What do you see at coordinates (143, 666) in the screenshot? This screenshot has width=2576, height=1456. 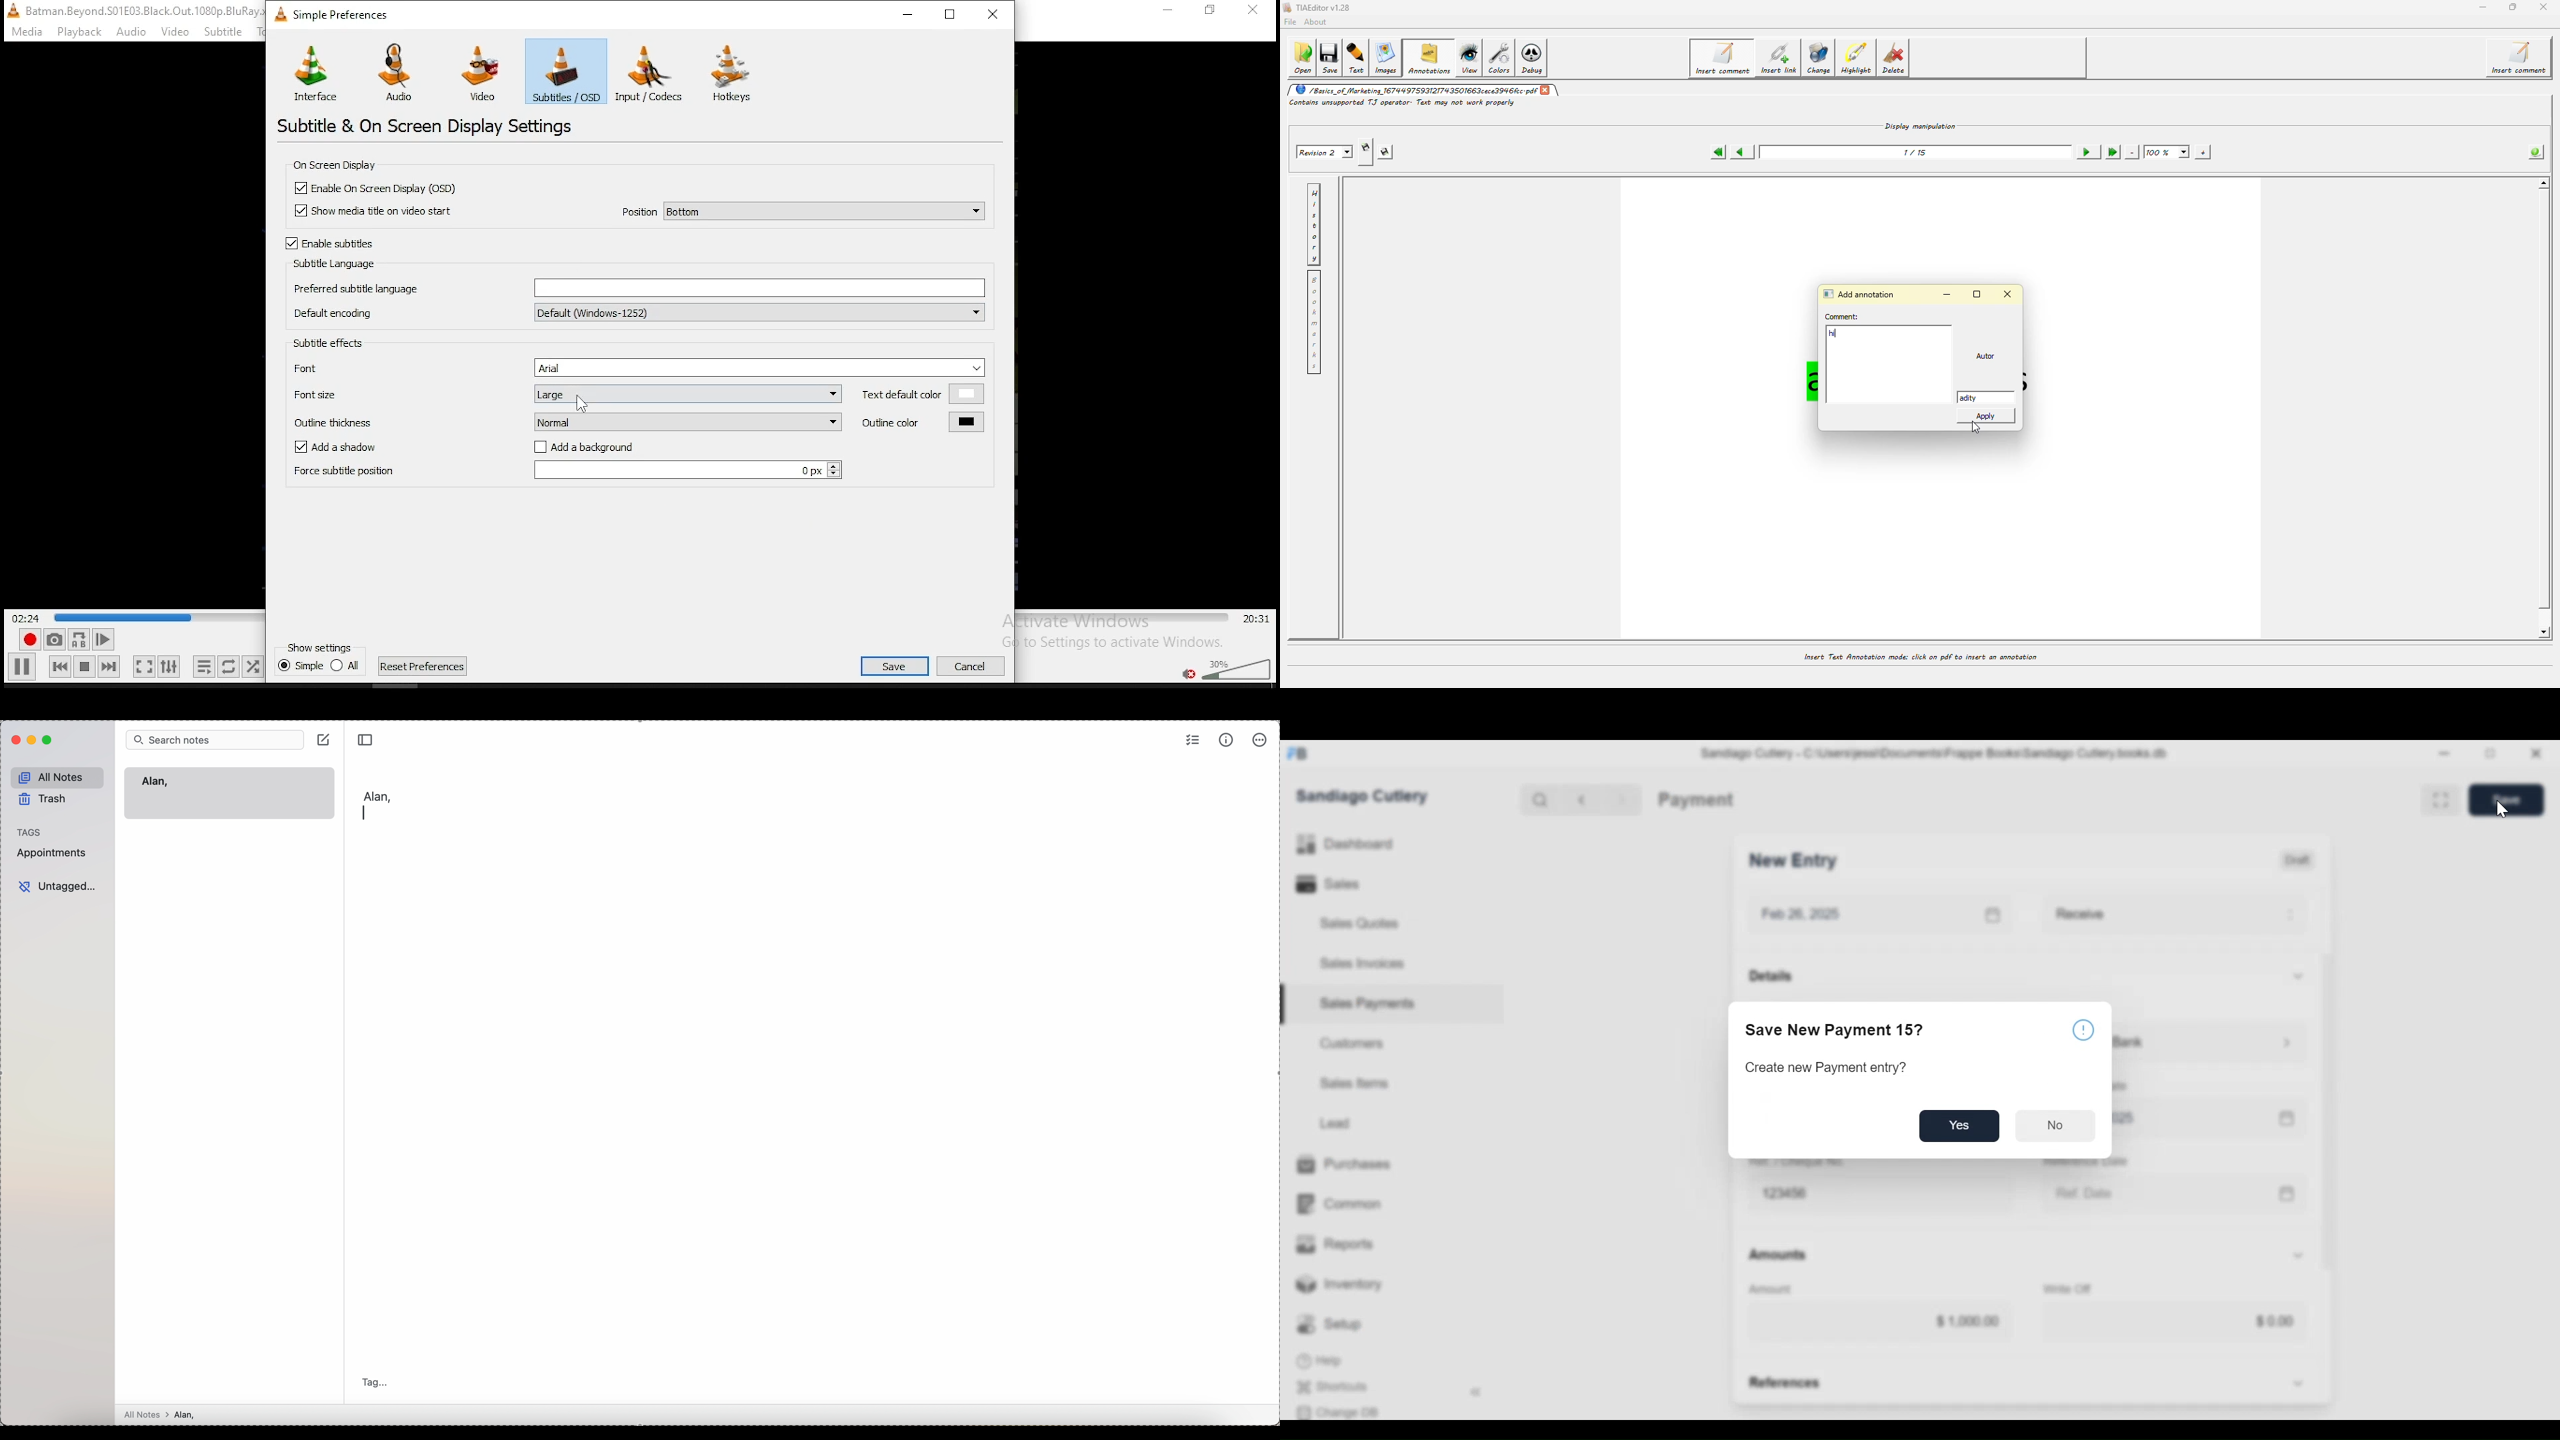 I see `toggle video in fullscreen` at bounding box center [143, 666].